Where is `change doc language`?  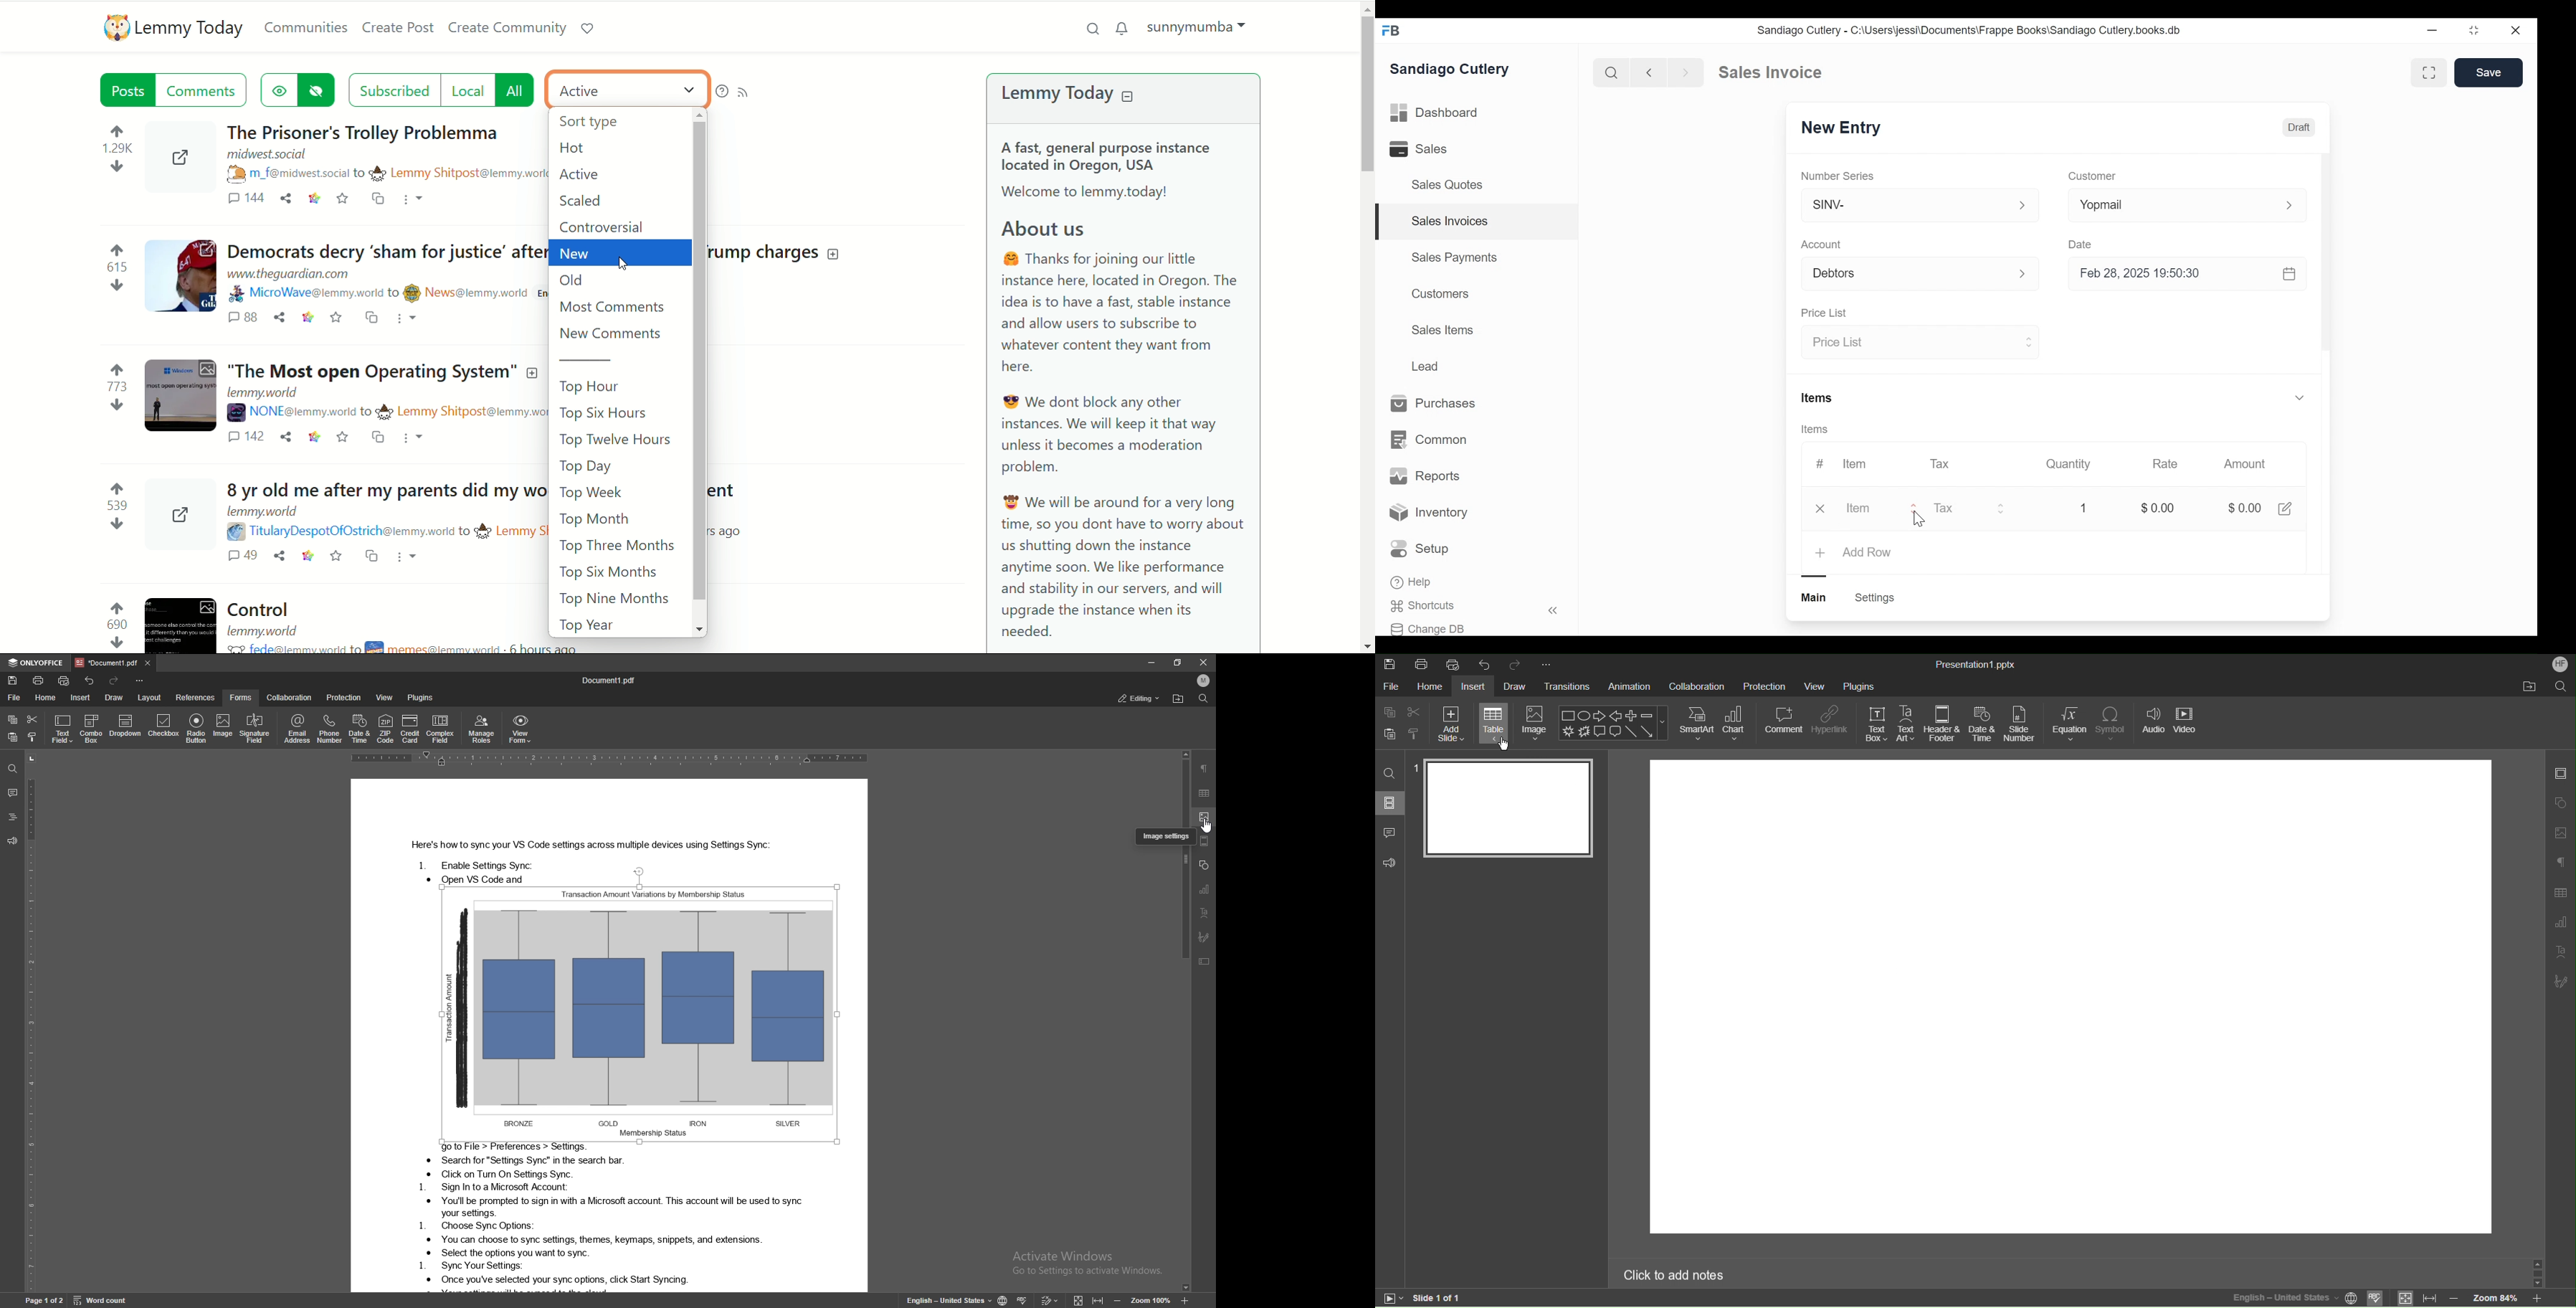
change doc language is located at coordinates (1004, 1300).